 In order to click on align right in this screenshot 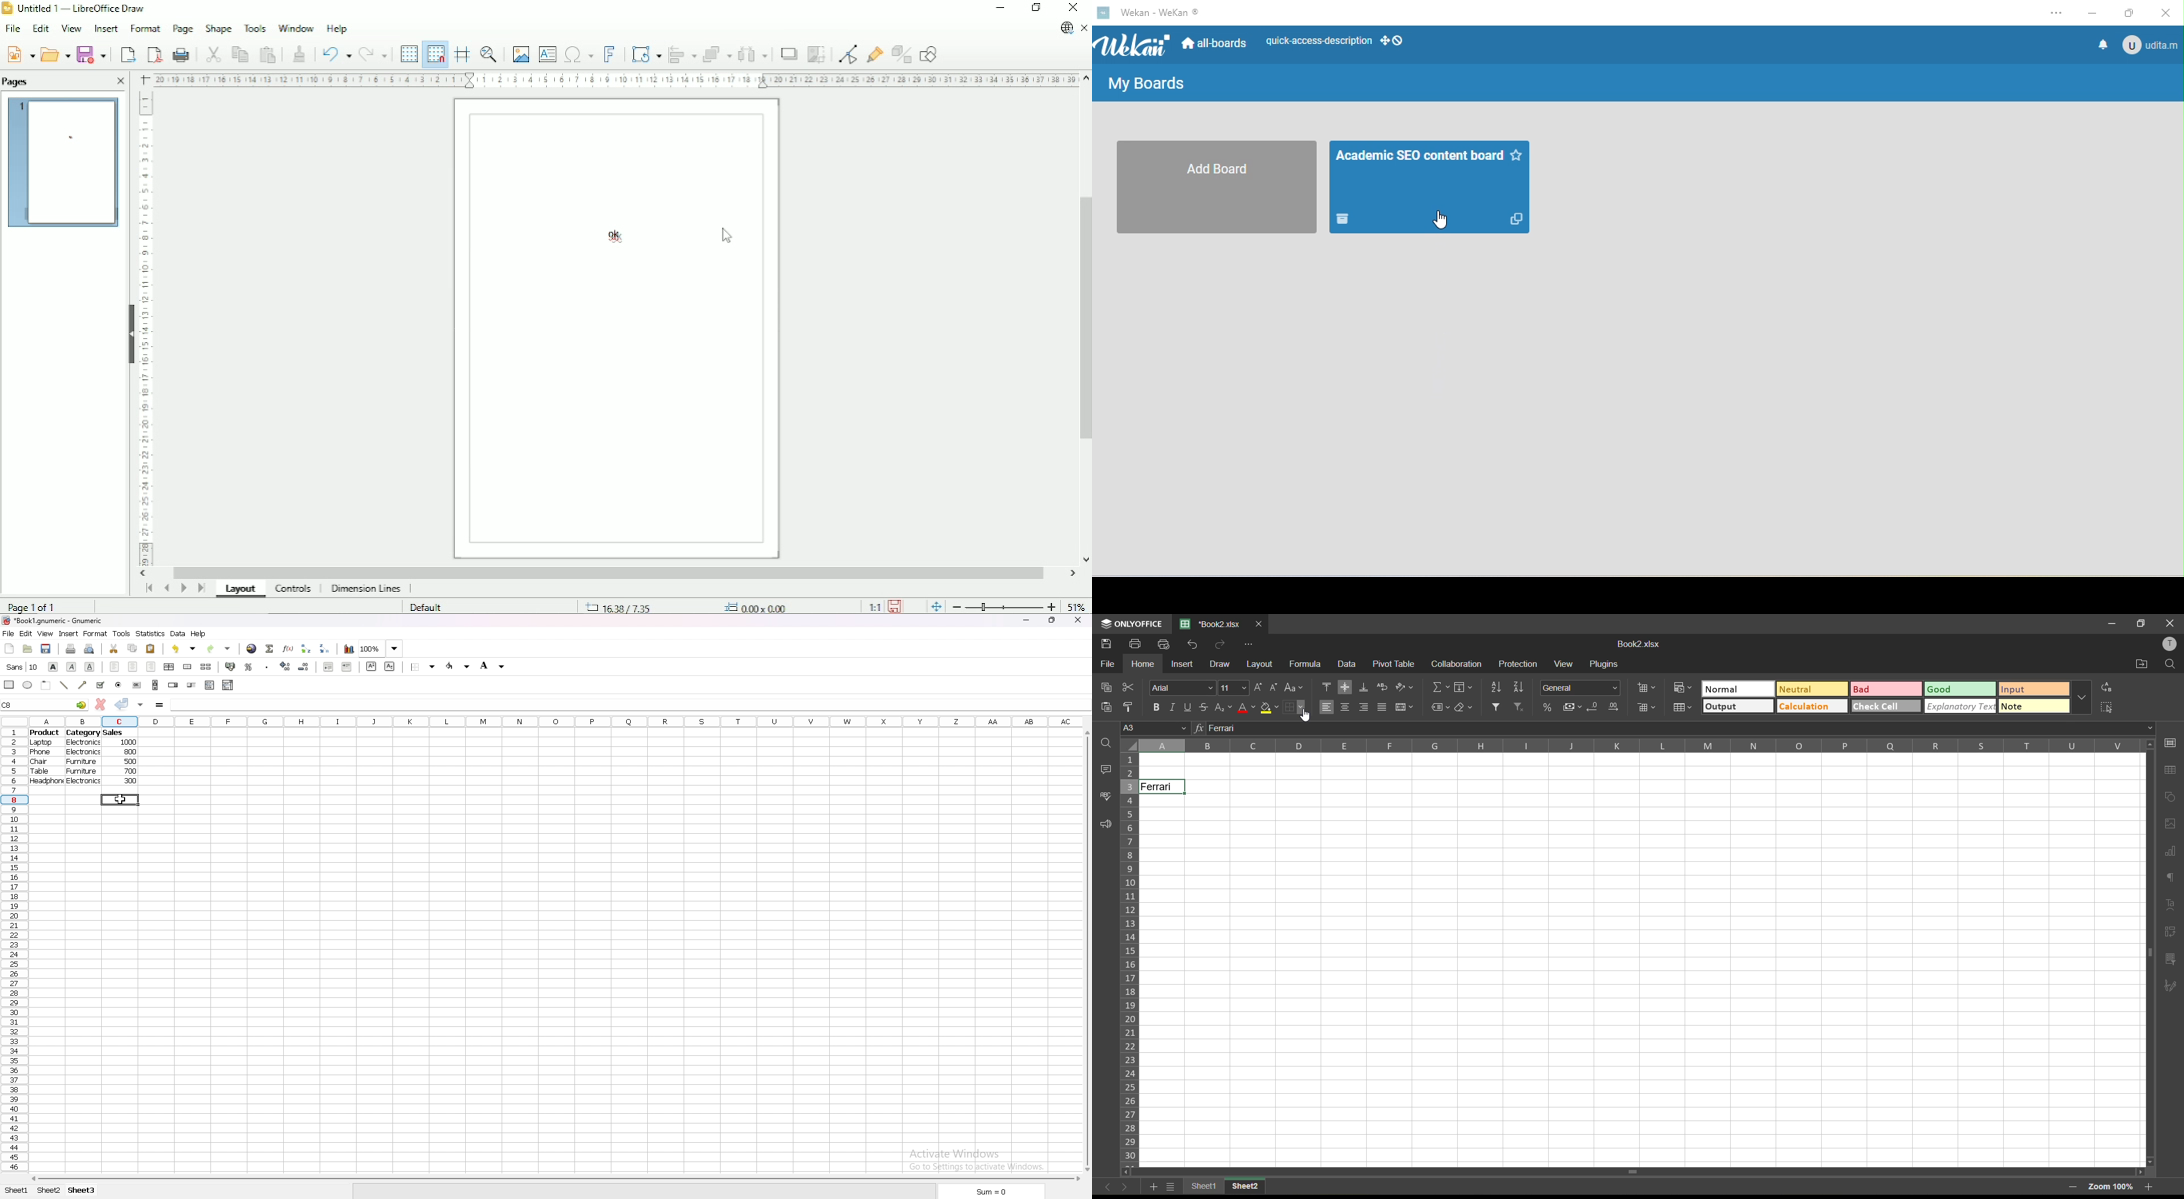, I will do `click(1365, 706)`.